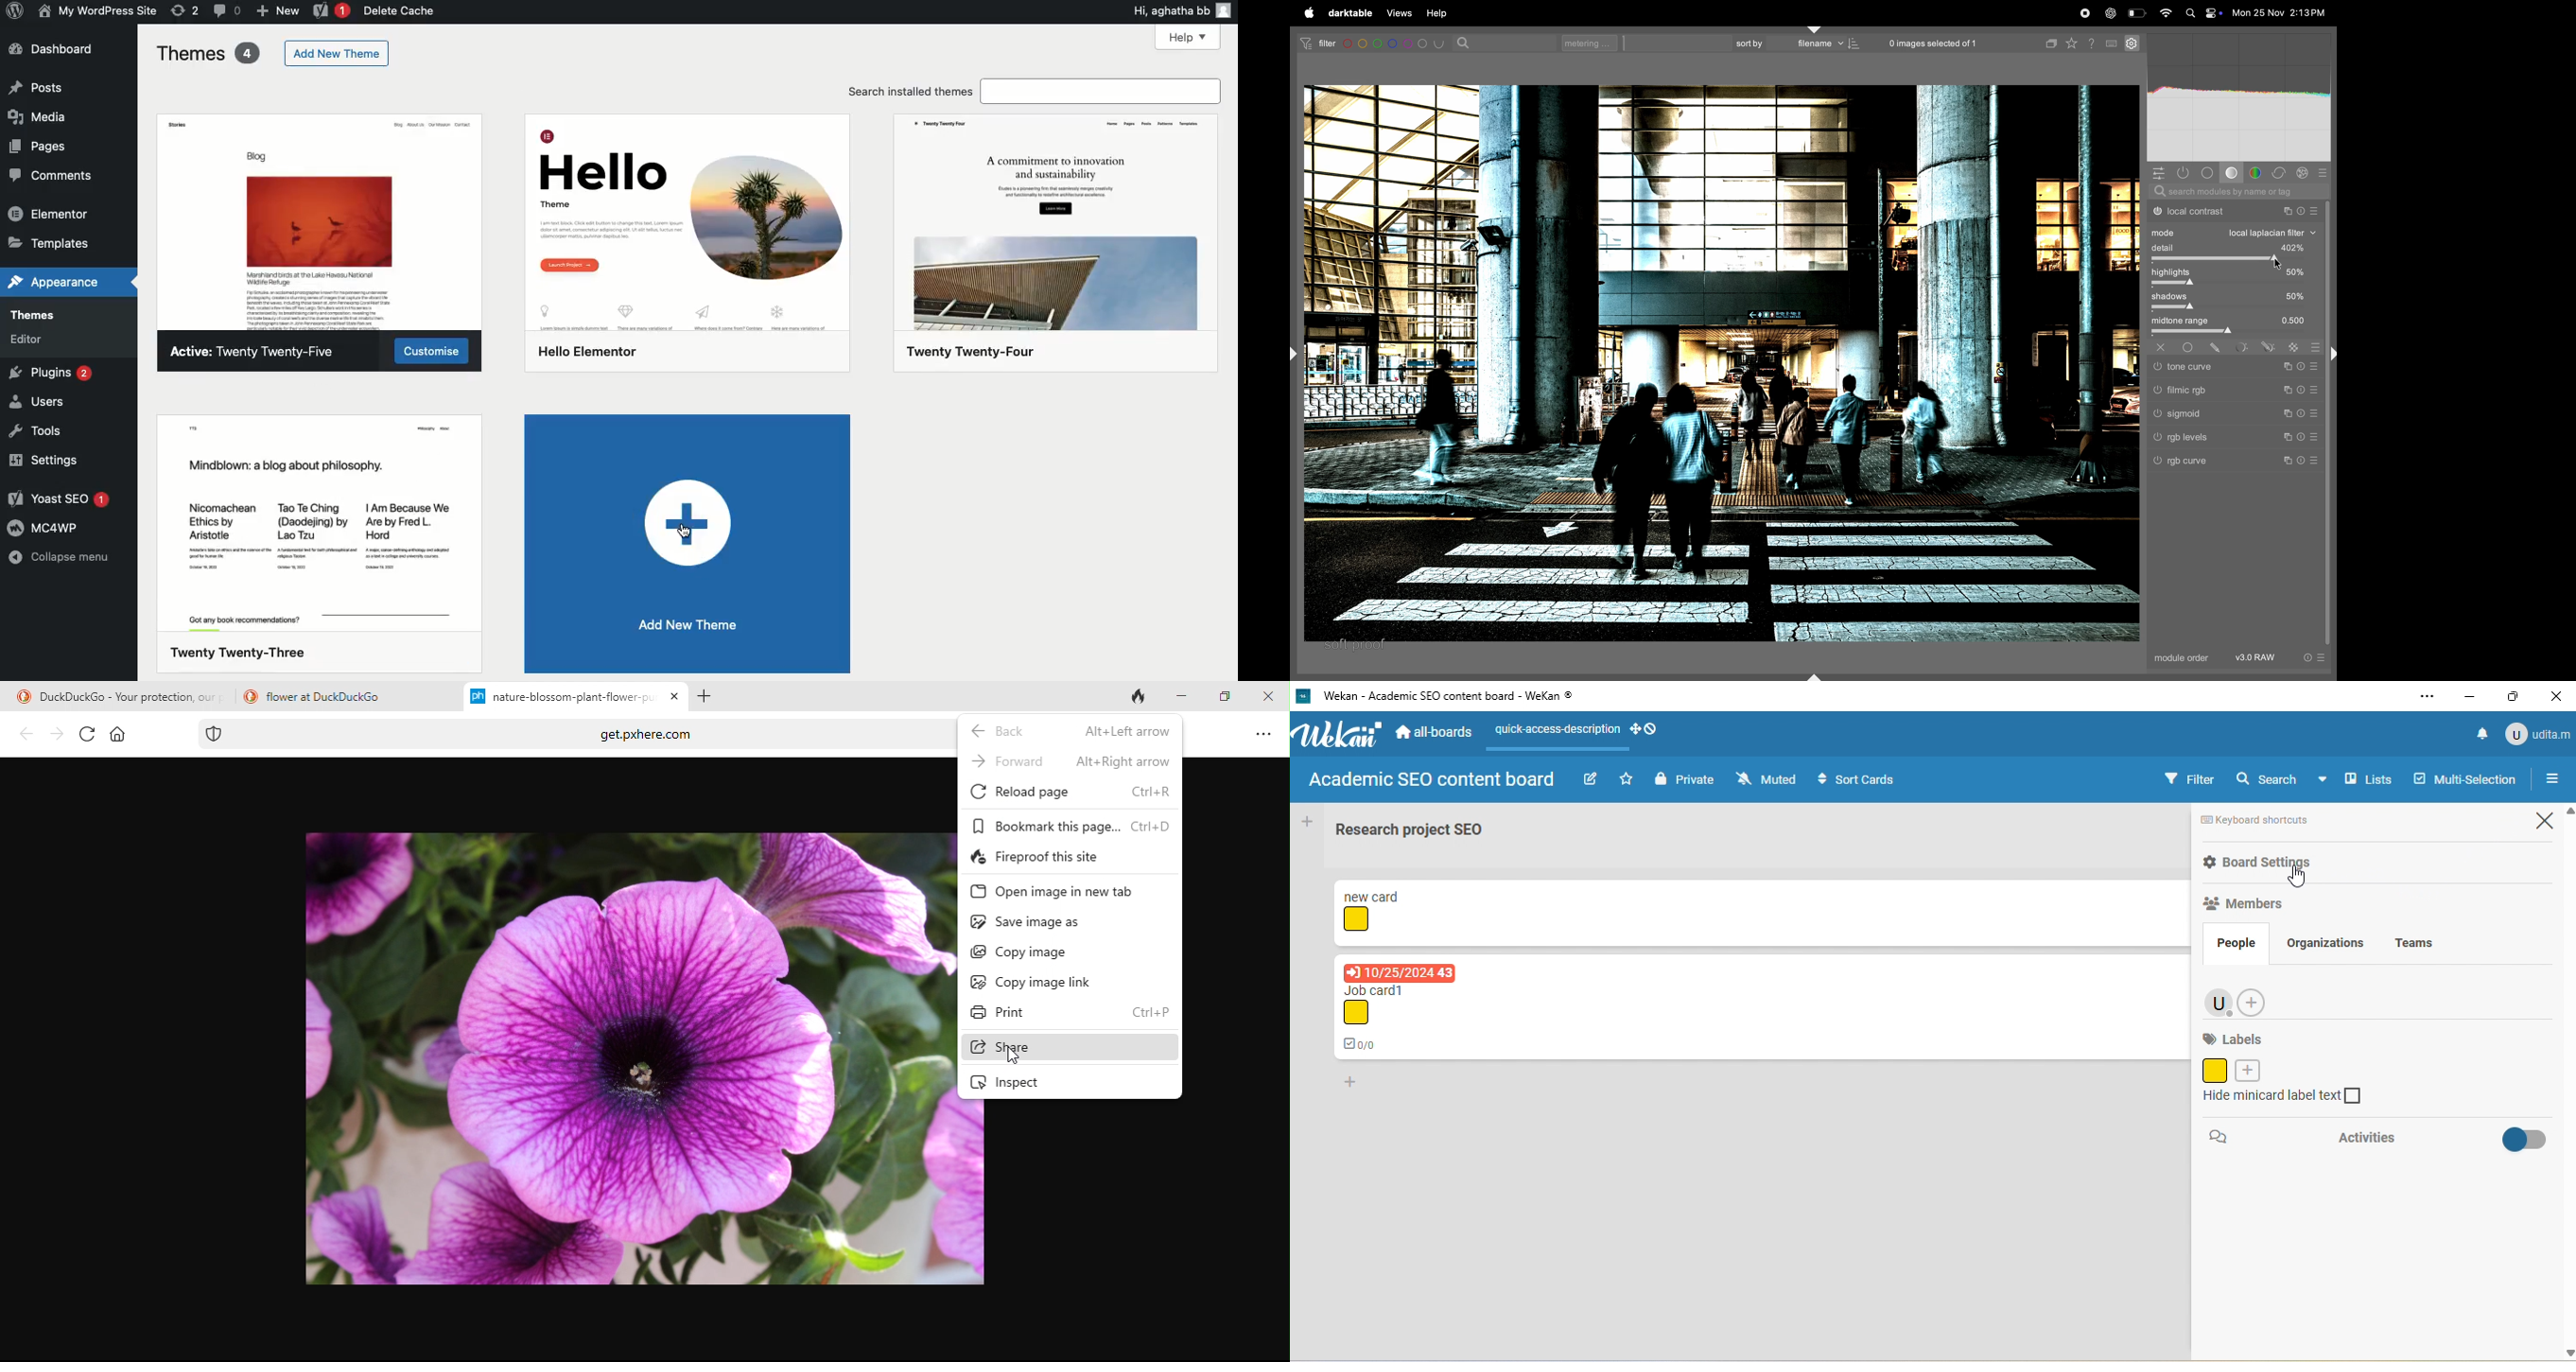 Image resolution: width=2576 pixels, height=1372 pixels. Describe the element at coordinates (2229, 463) in the screenshot. I see `rgb curve` at that location.